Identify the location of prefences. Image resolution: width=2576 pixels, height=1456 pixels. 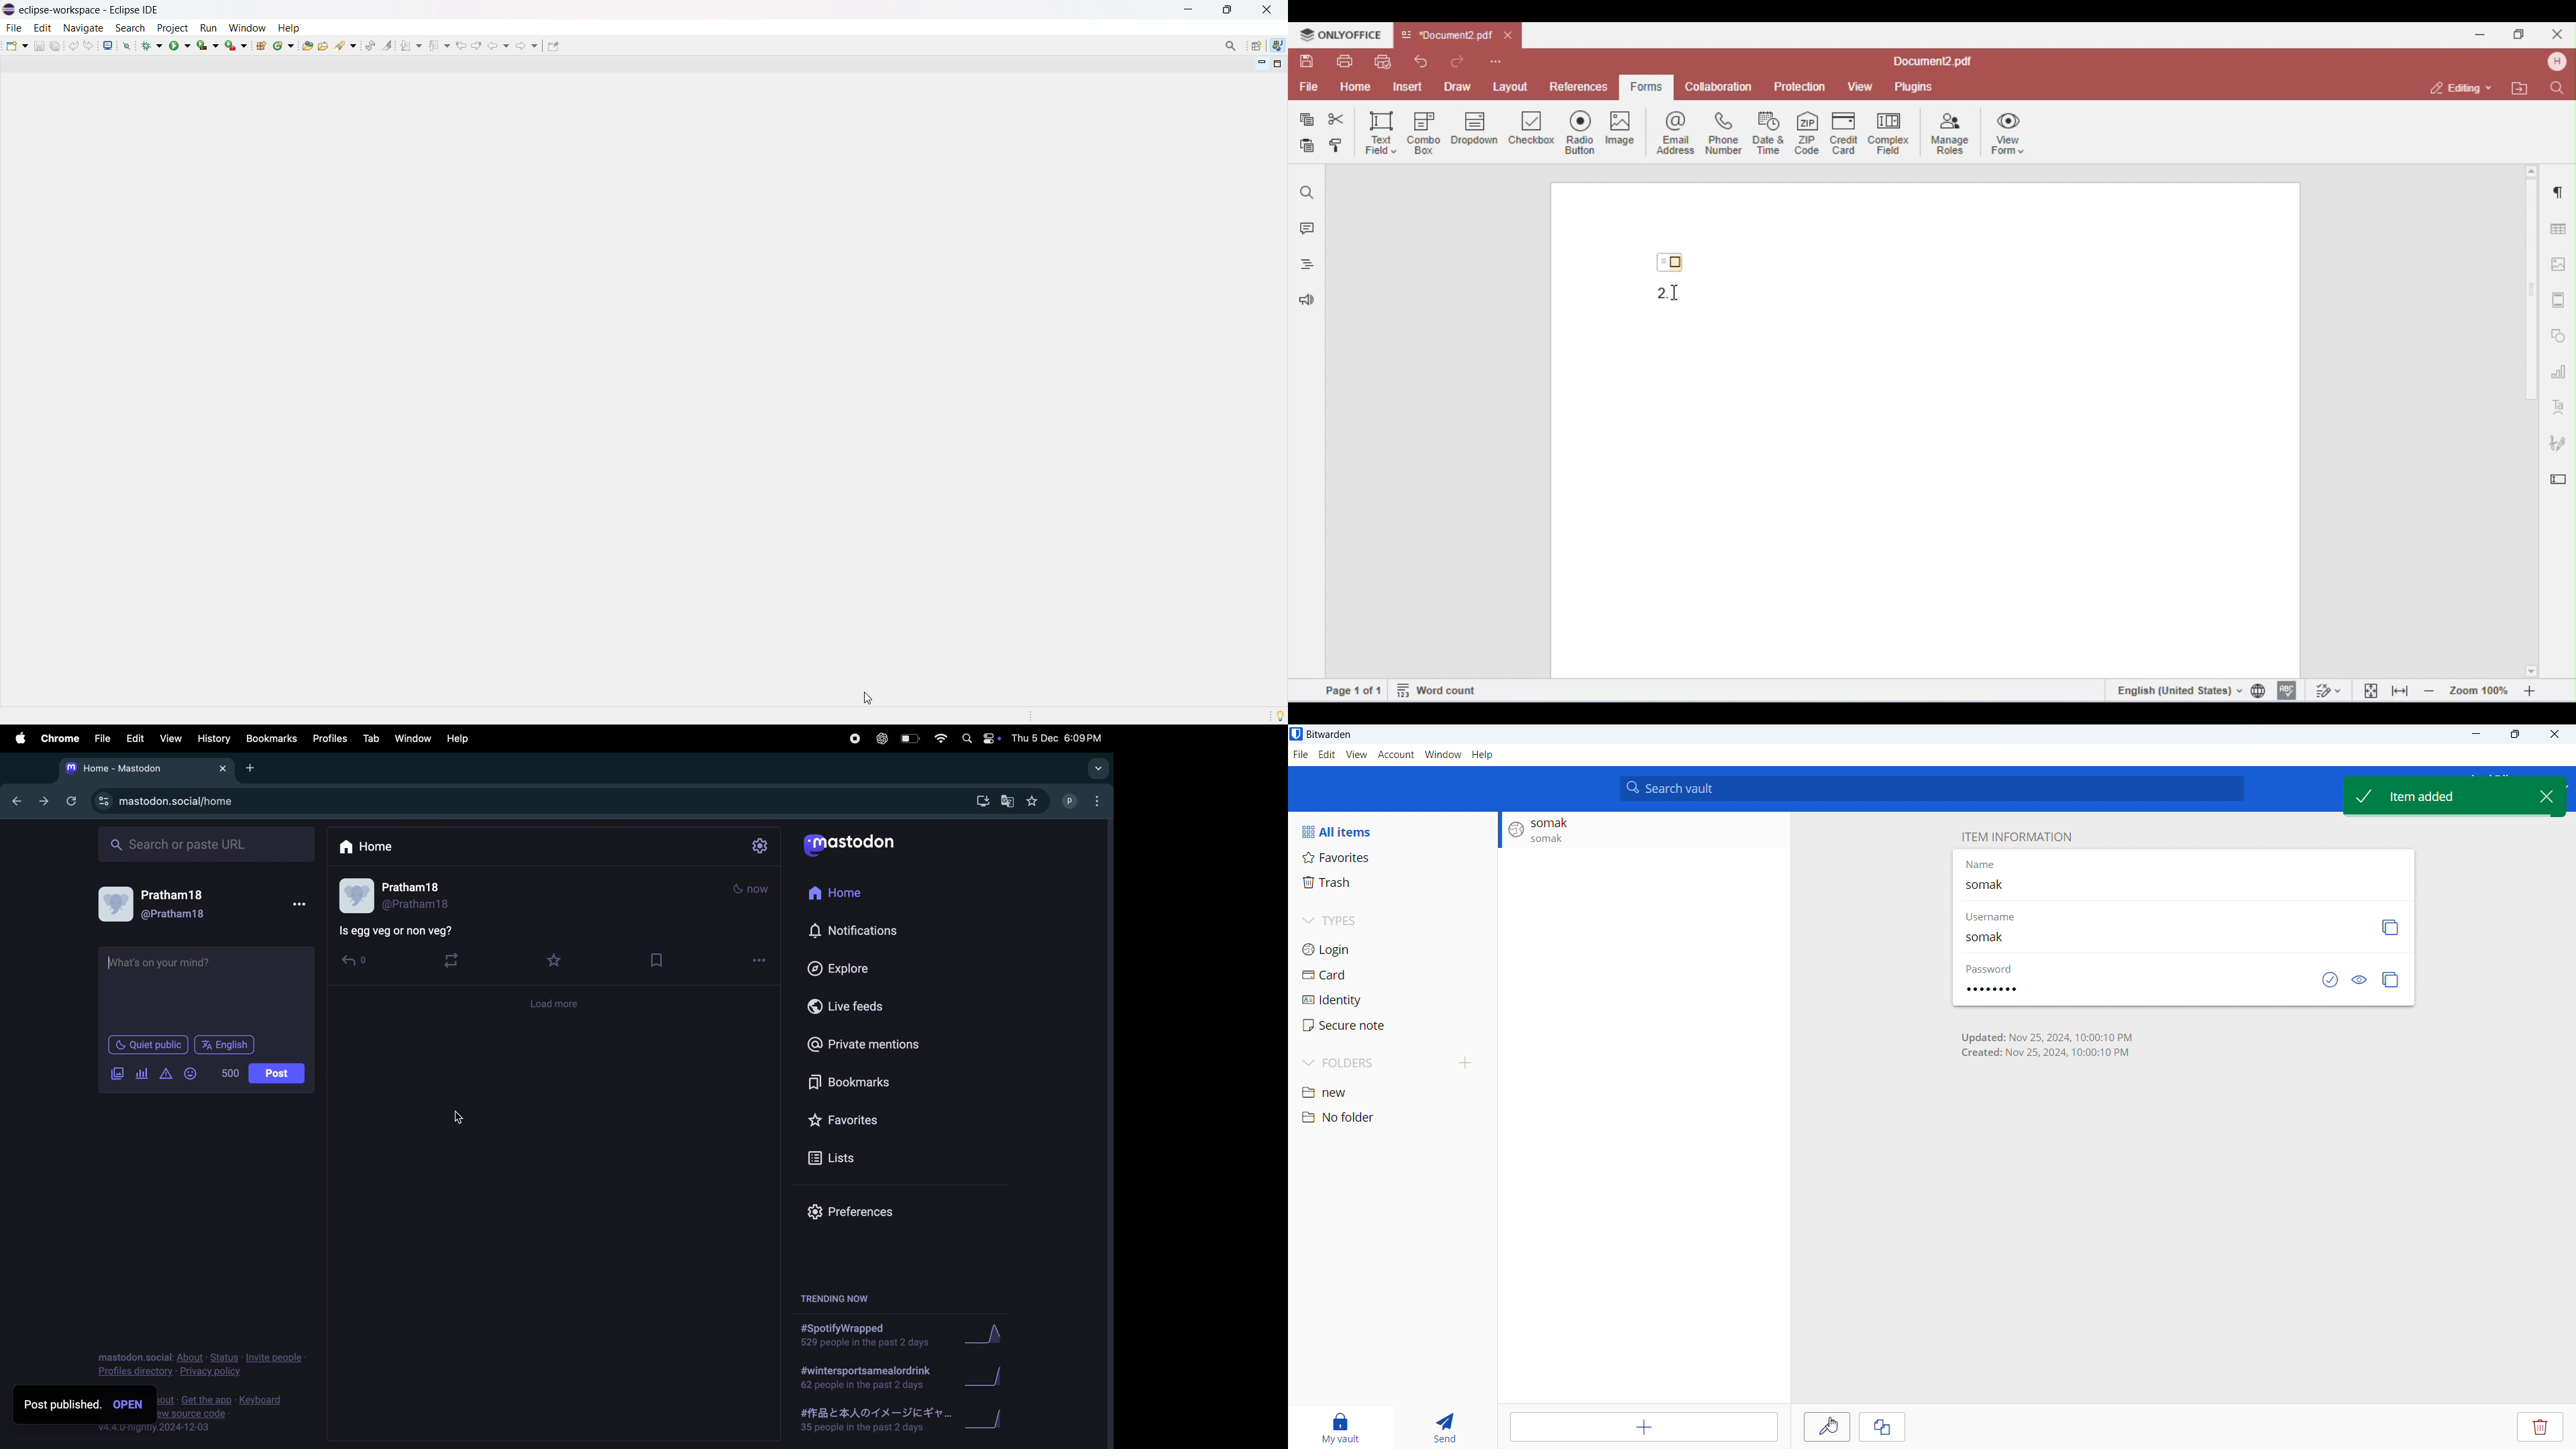
(864, 1213).